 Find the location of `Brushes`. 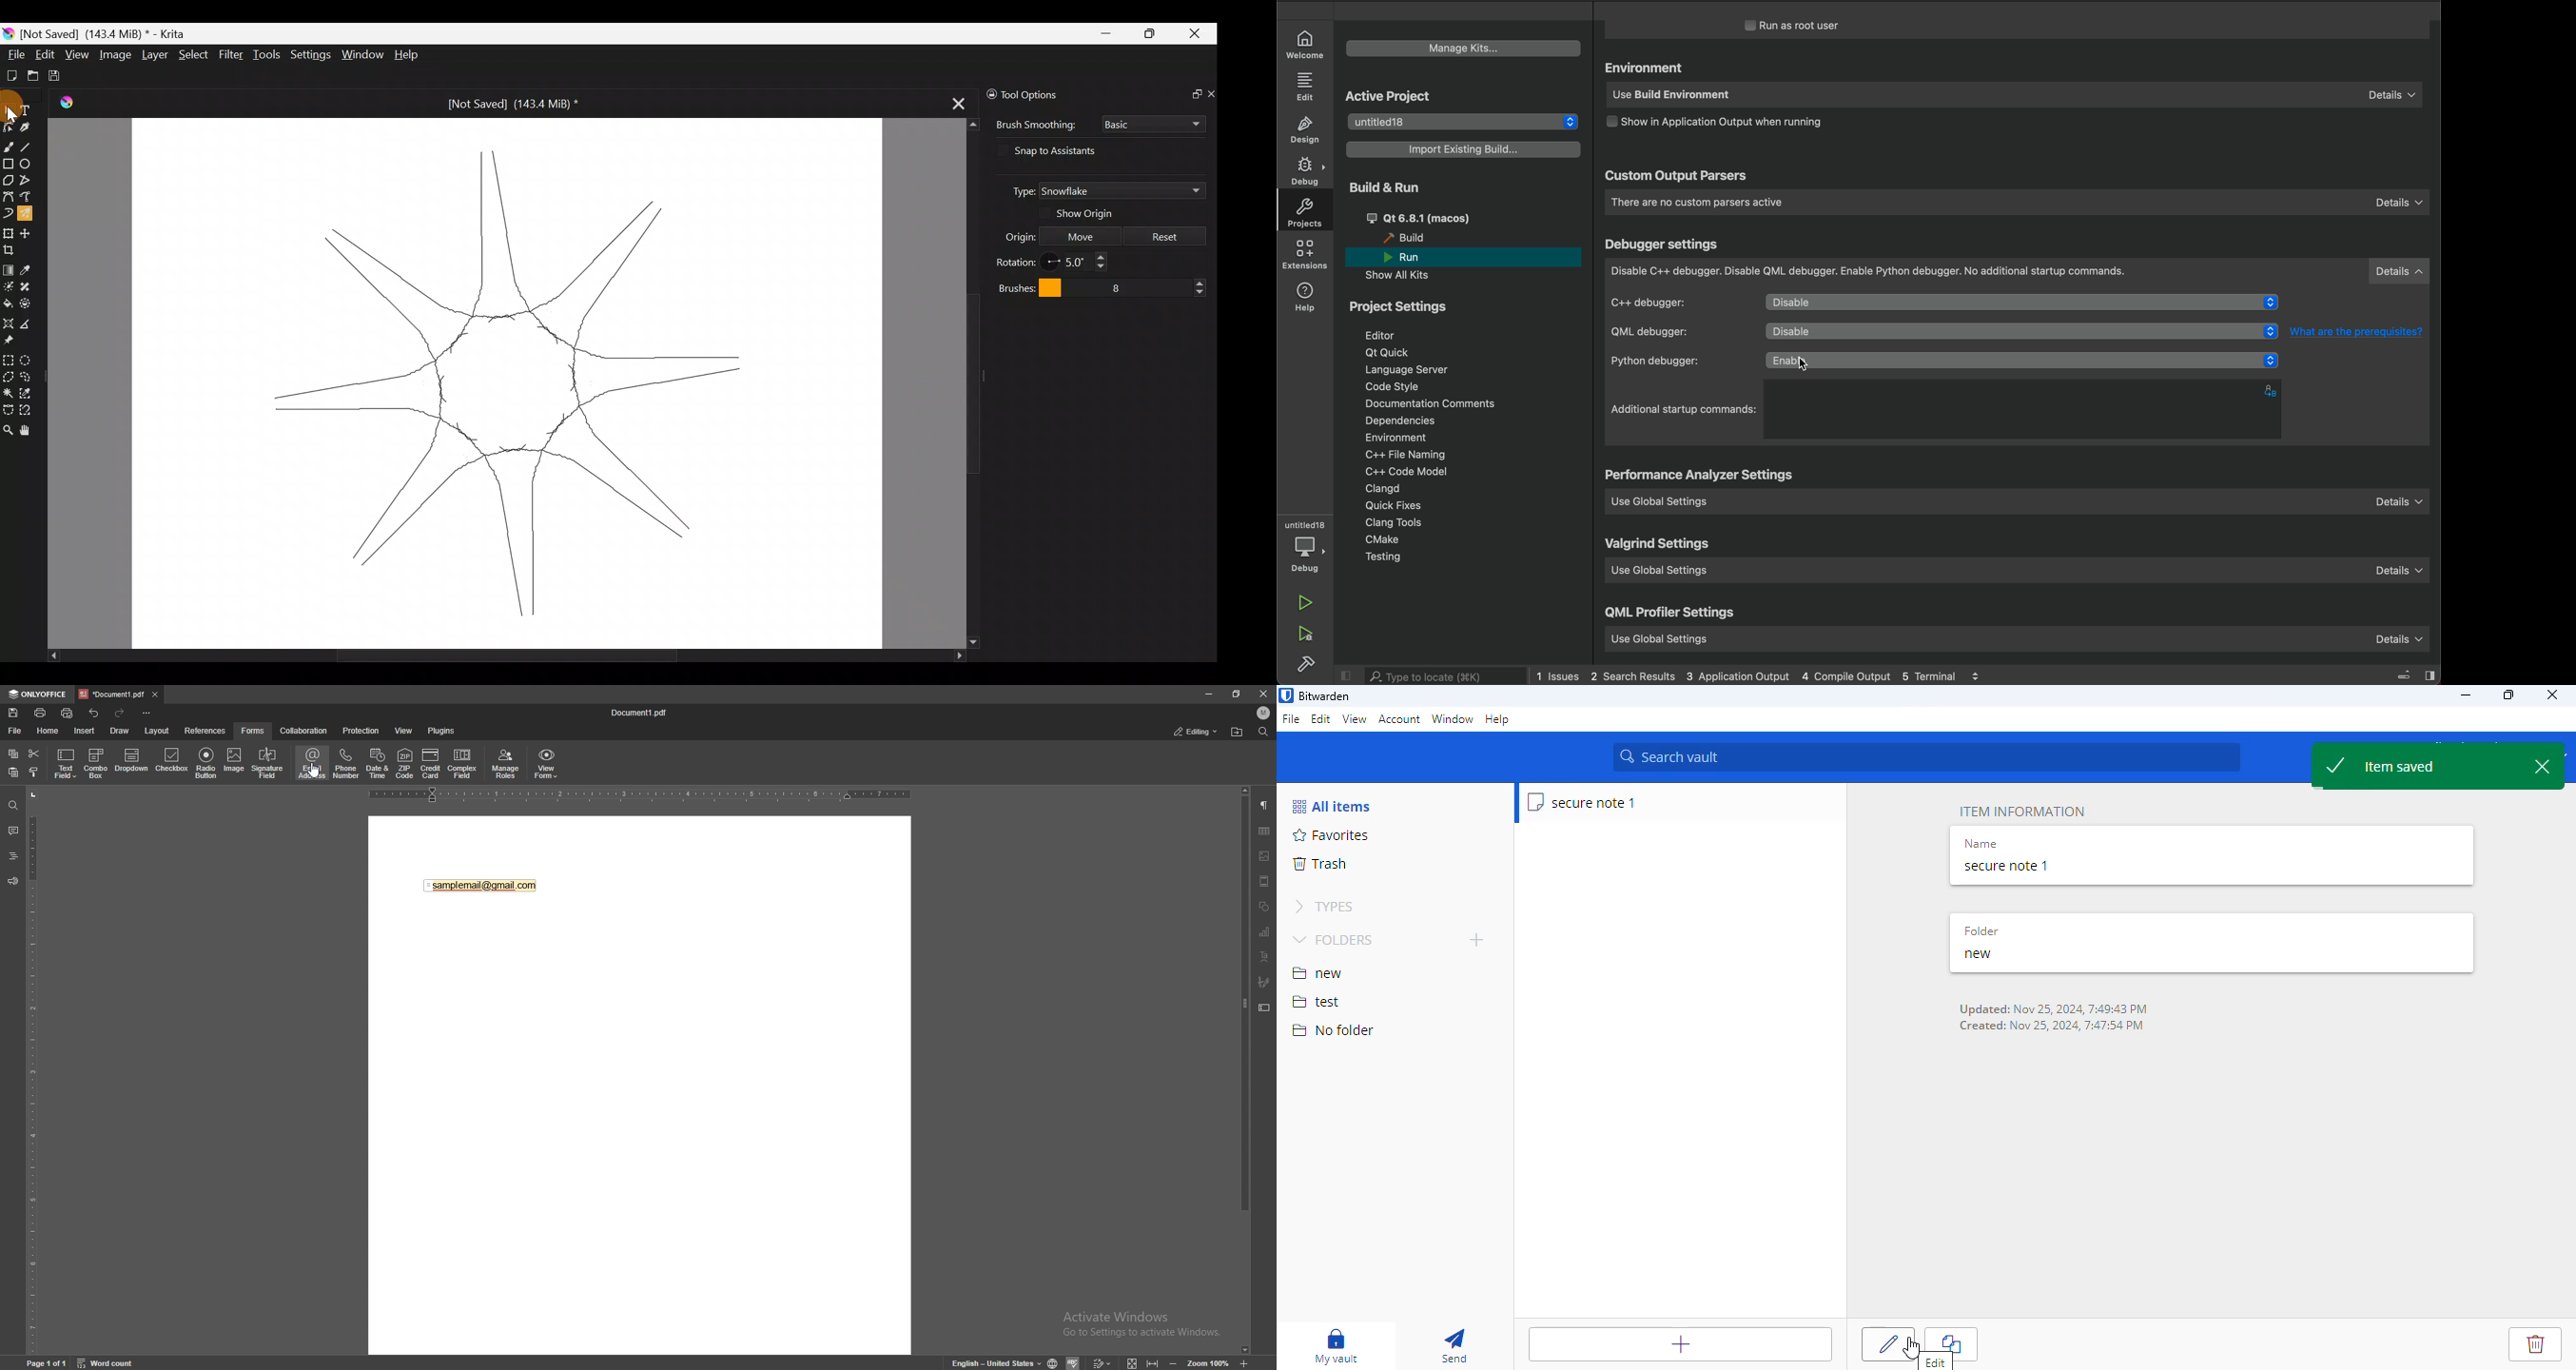

Brushes is located at coordinates (1026, 287).